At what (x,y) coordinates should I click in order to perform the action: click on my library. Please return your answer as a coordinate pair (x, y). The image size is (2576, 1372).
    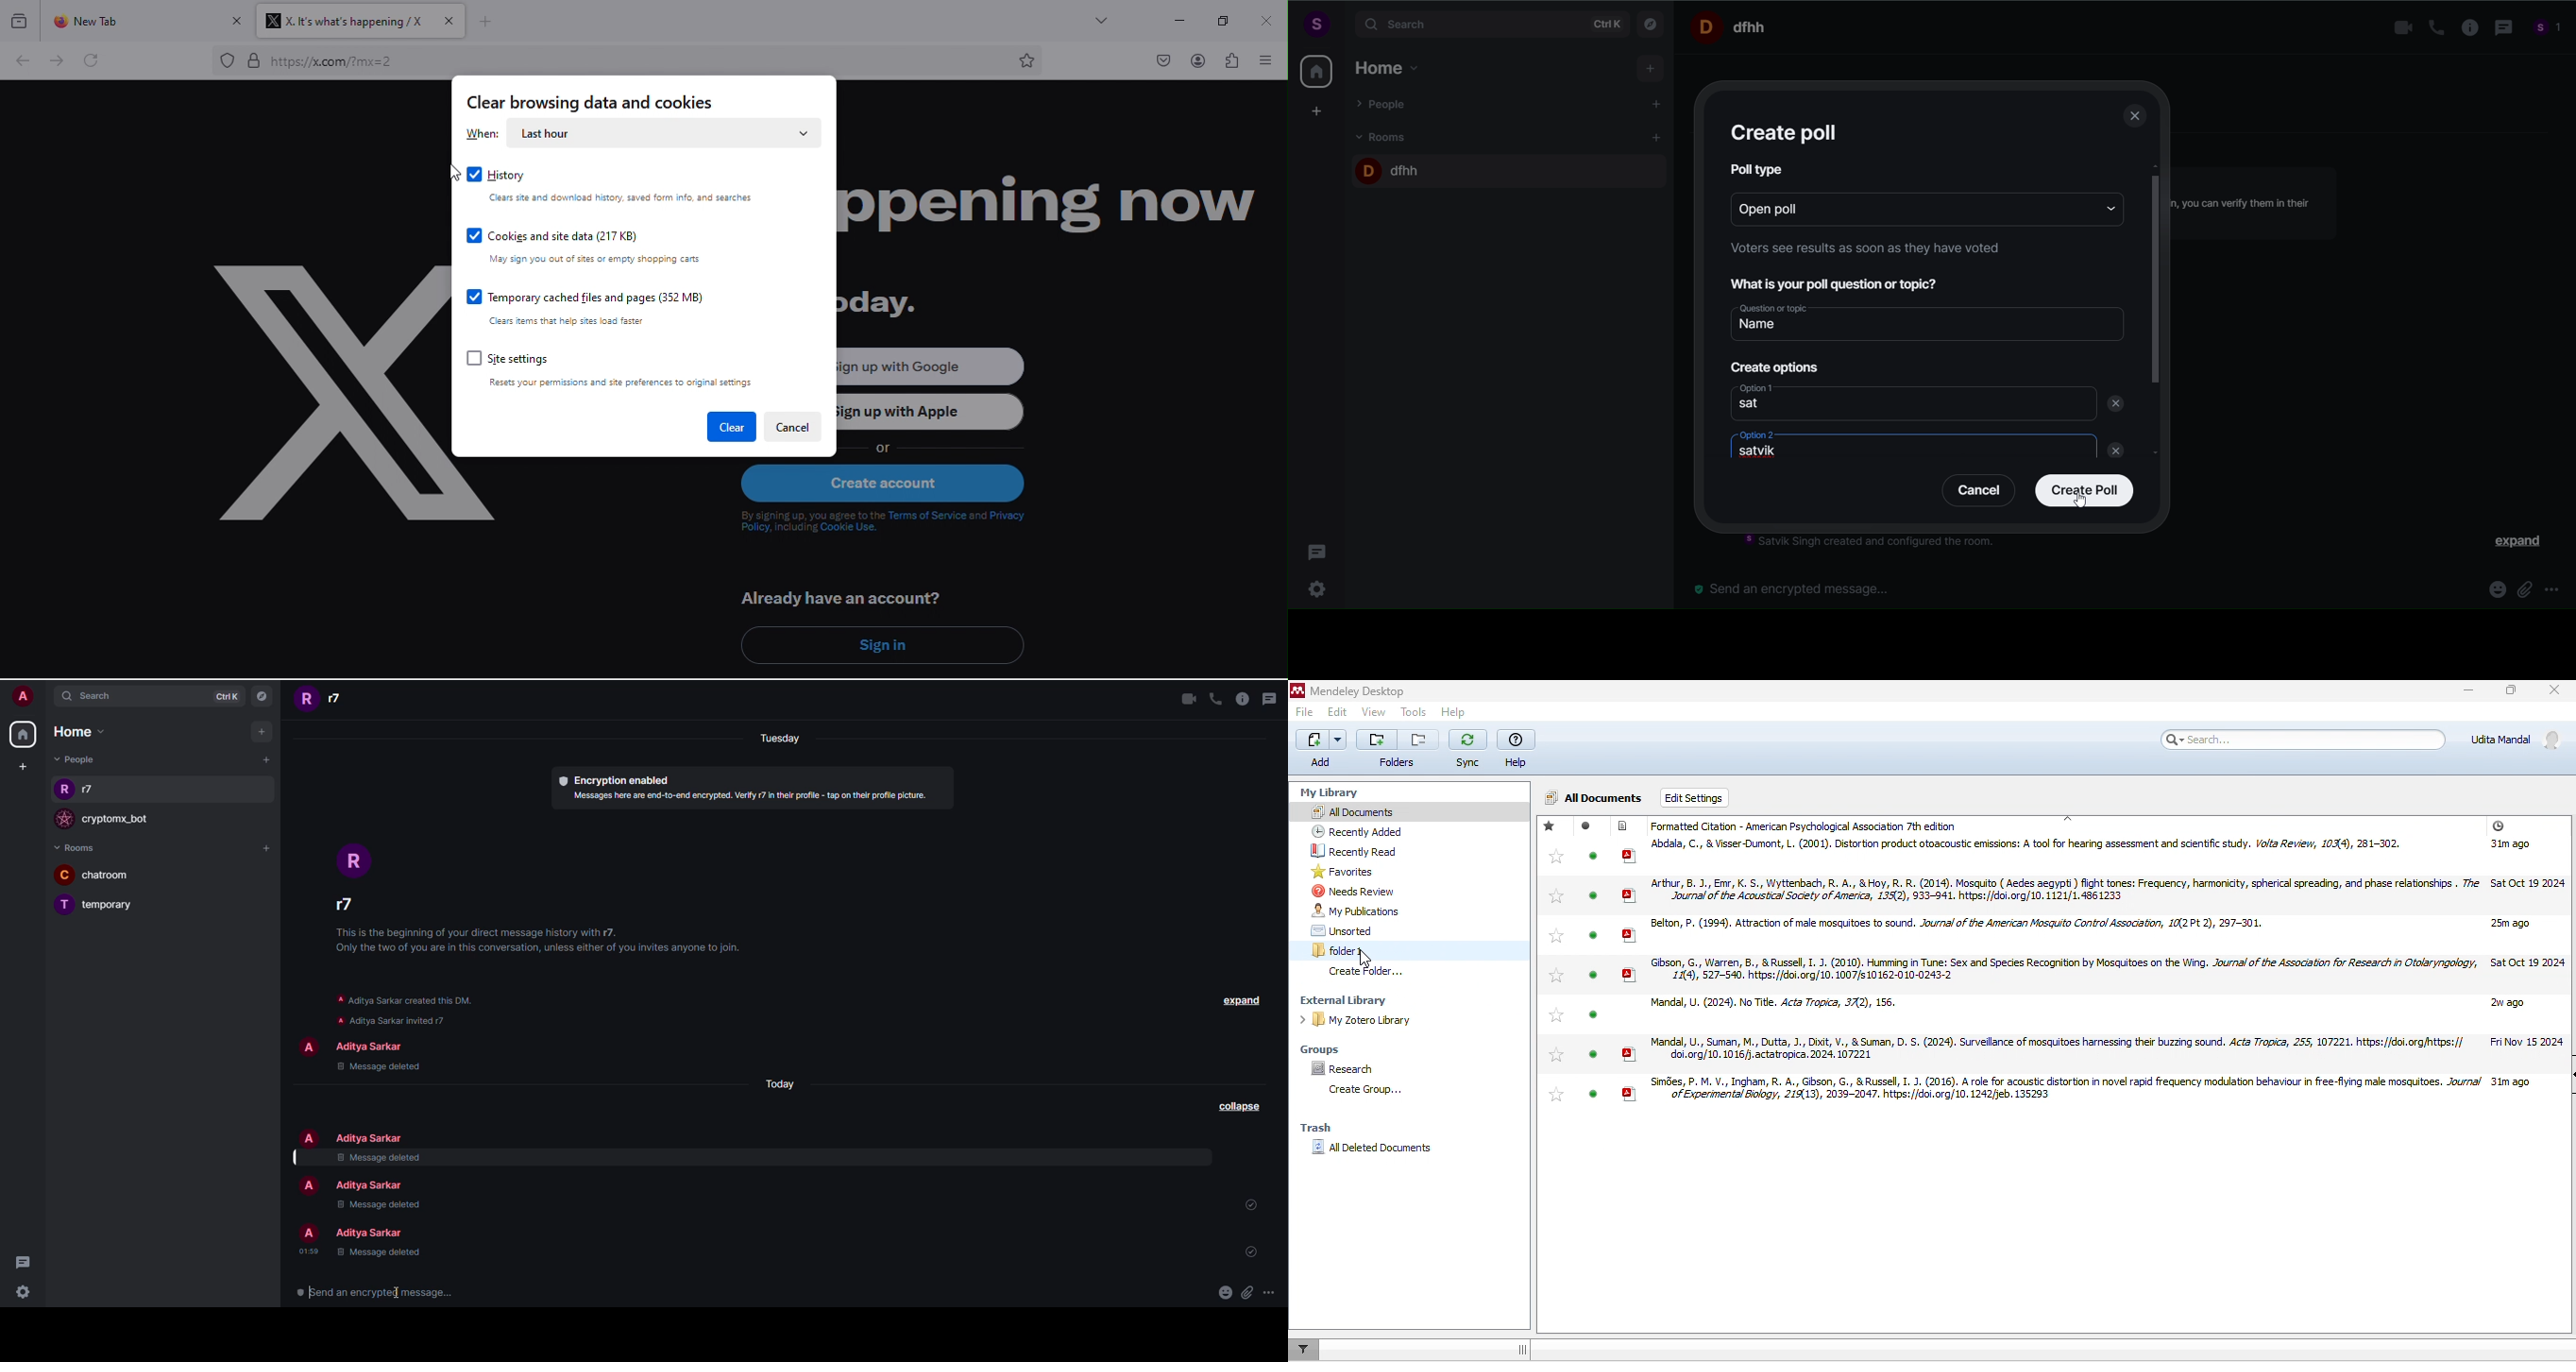
    Looking at the image, I should click on (1373, 793).